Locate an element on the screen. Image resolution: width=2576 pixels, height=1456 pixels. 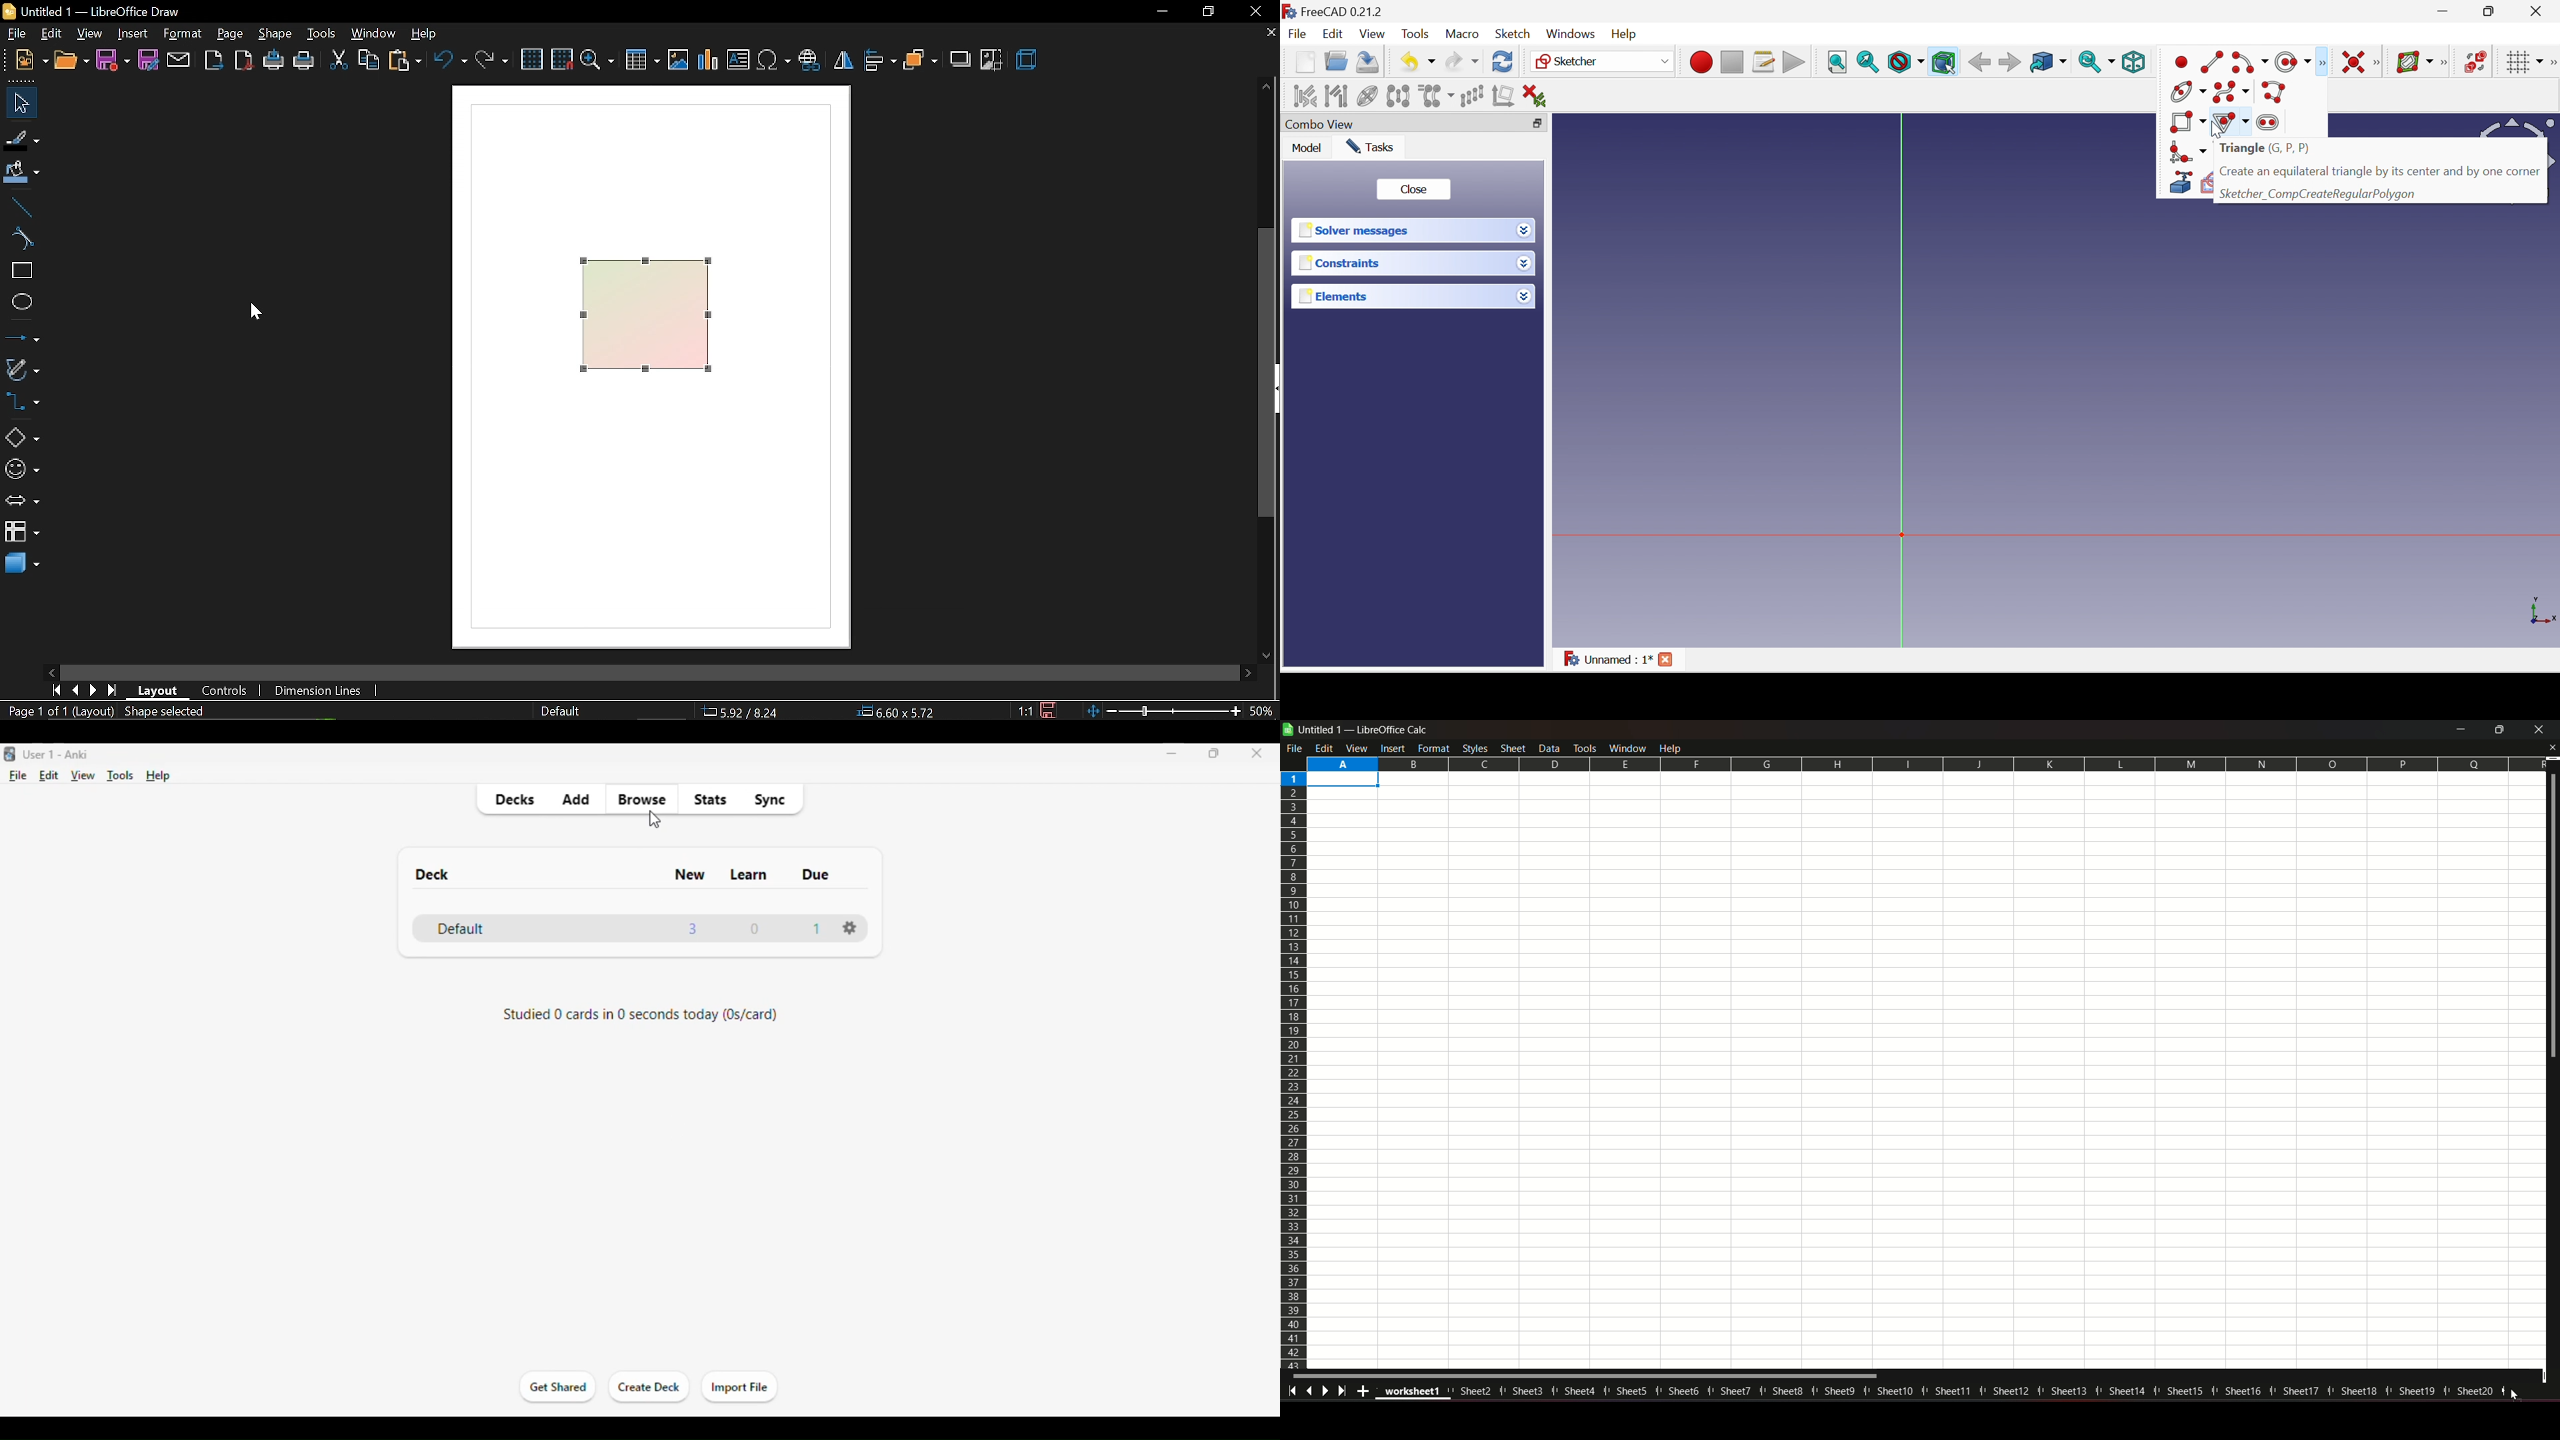
Close is located at coordinates (1665, 659).